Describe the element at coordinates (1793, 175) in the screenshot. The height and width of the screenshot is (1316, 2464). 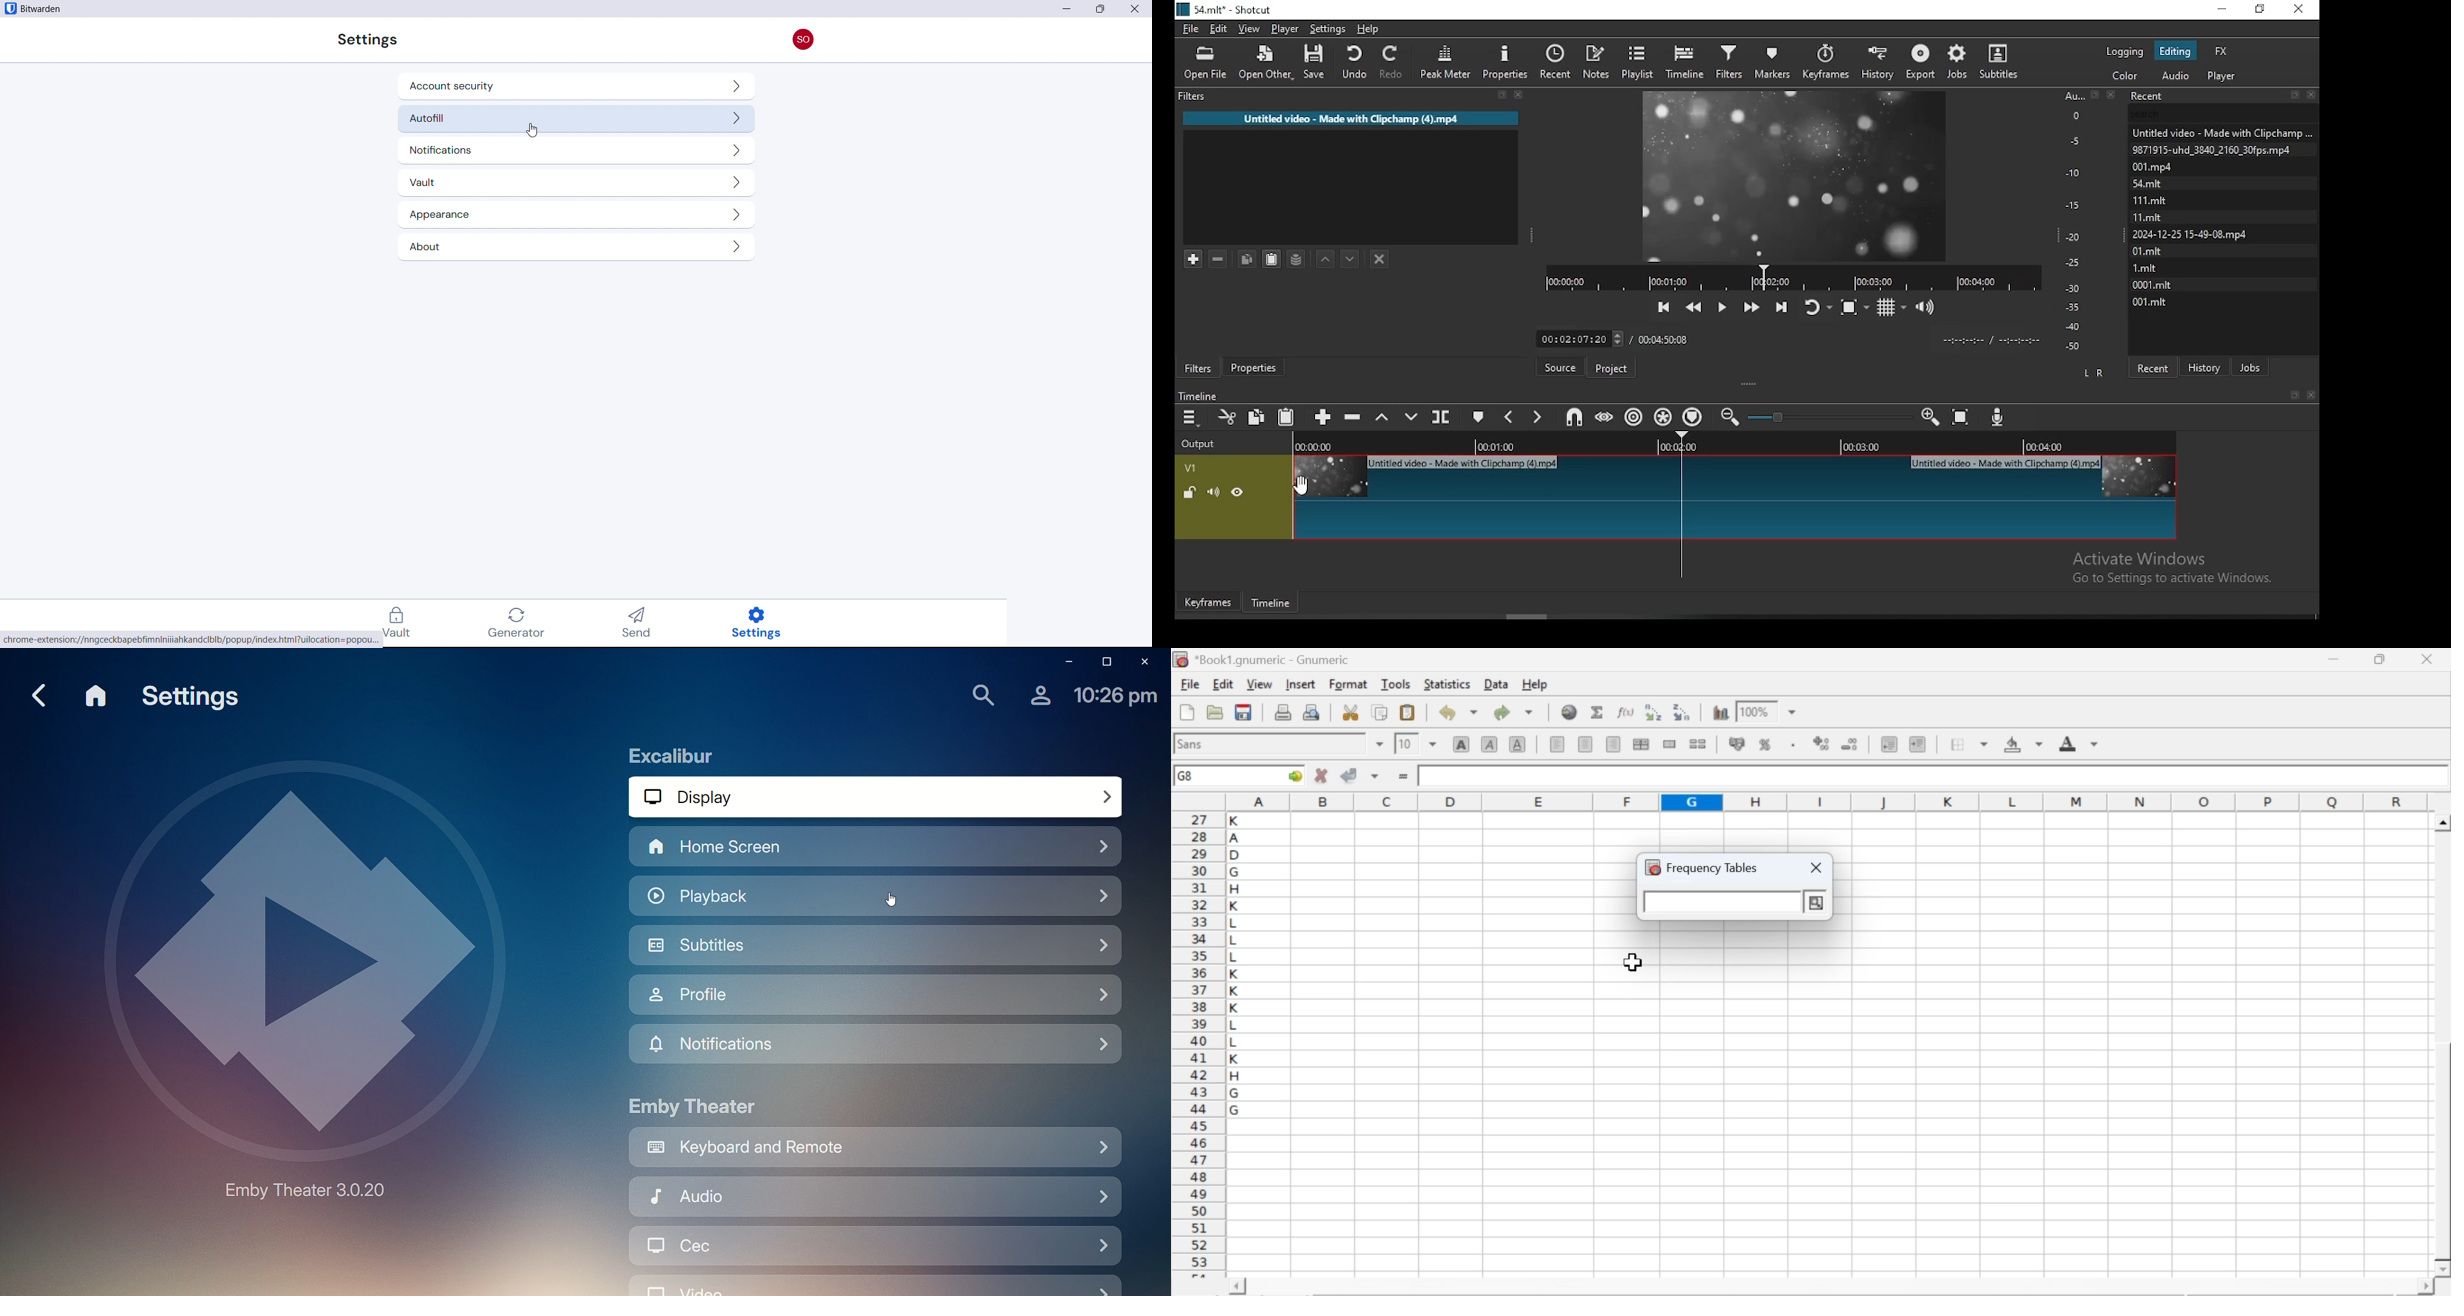
I see `video preview` at that location.